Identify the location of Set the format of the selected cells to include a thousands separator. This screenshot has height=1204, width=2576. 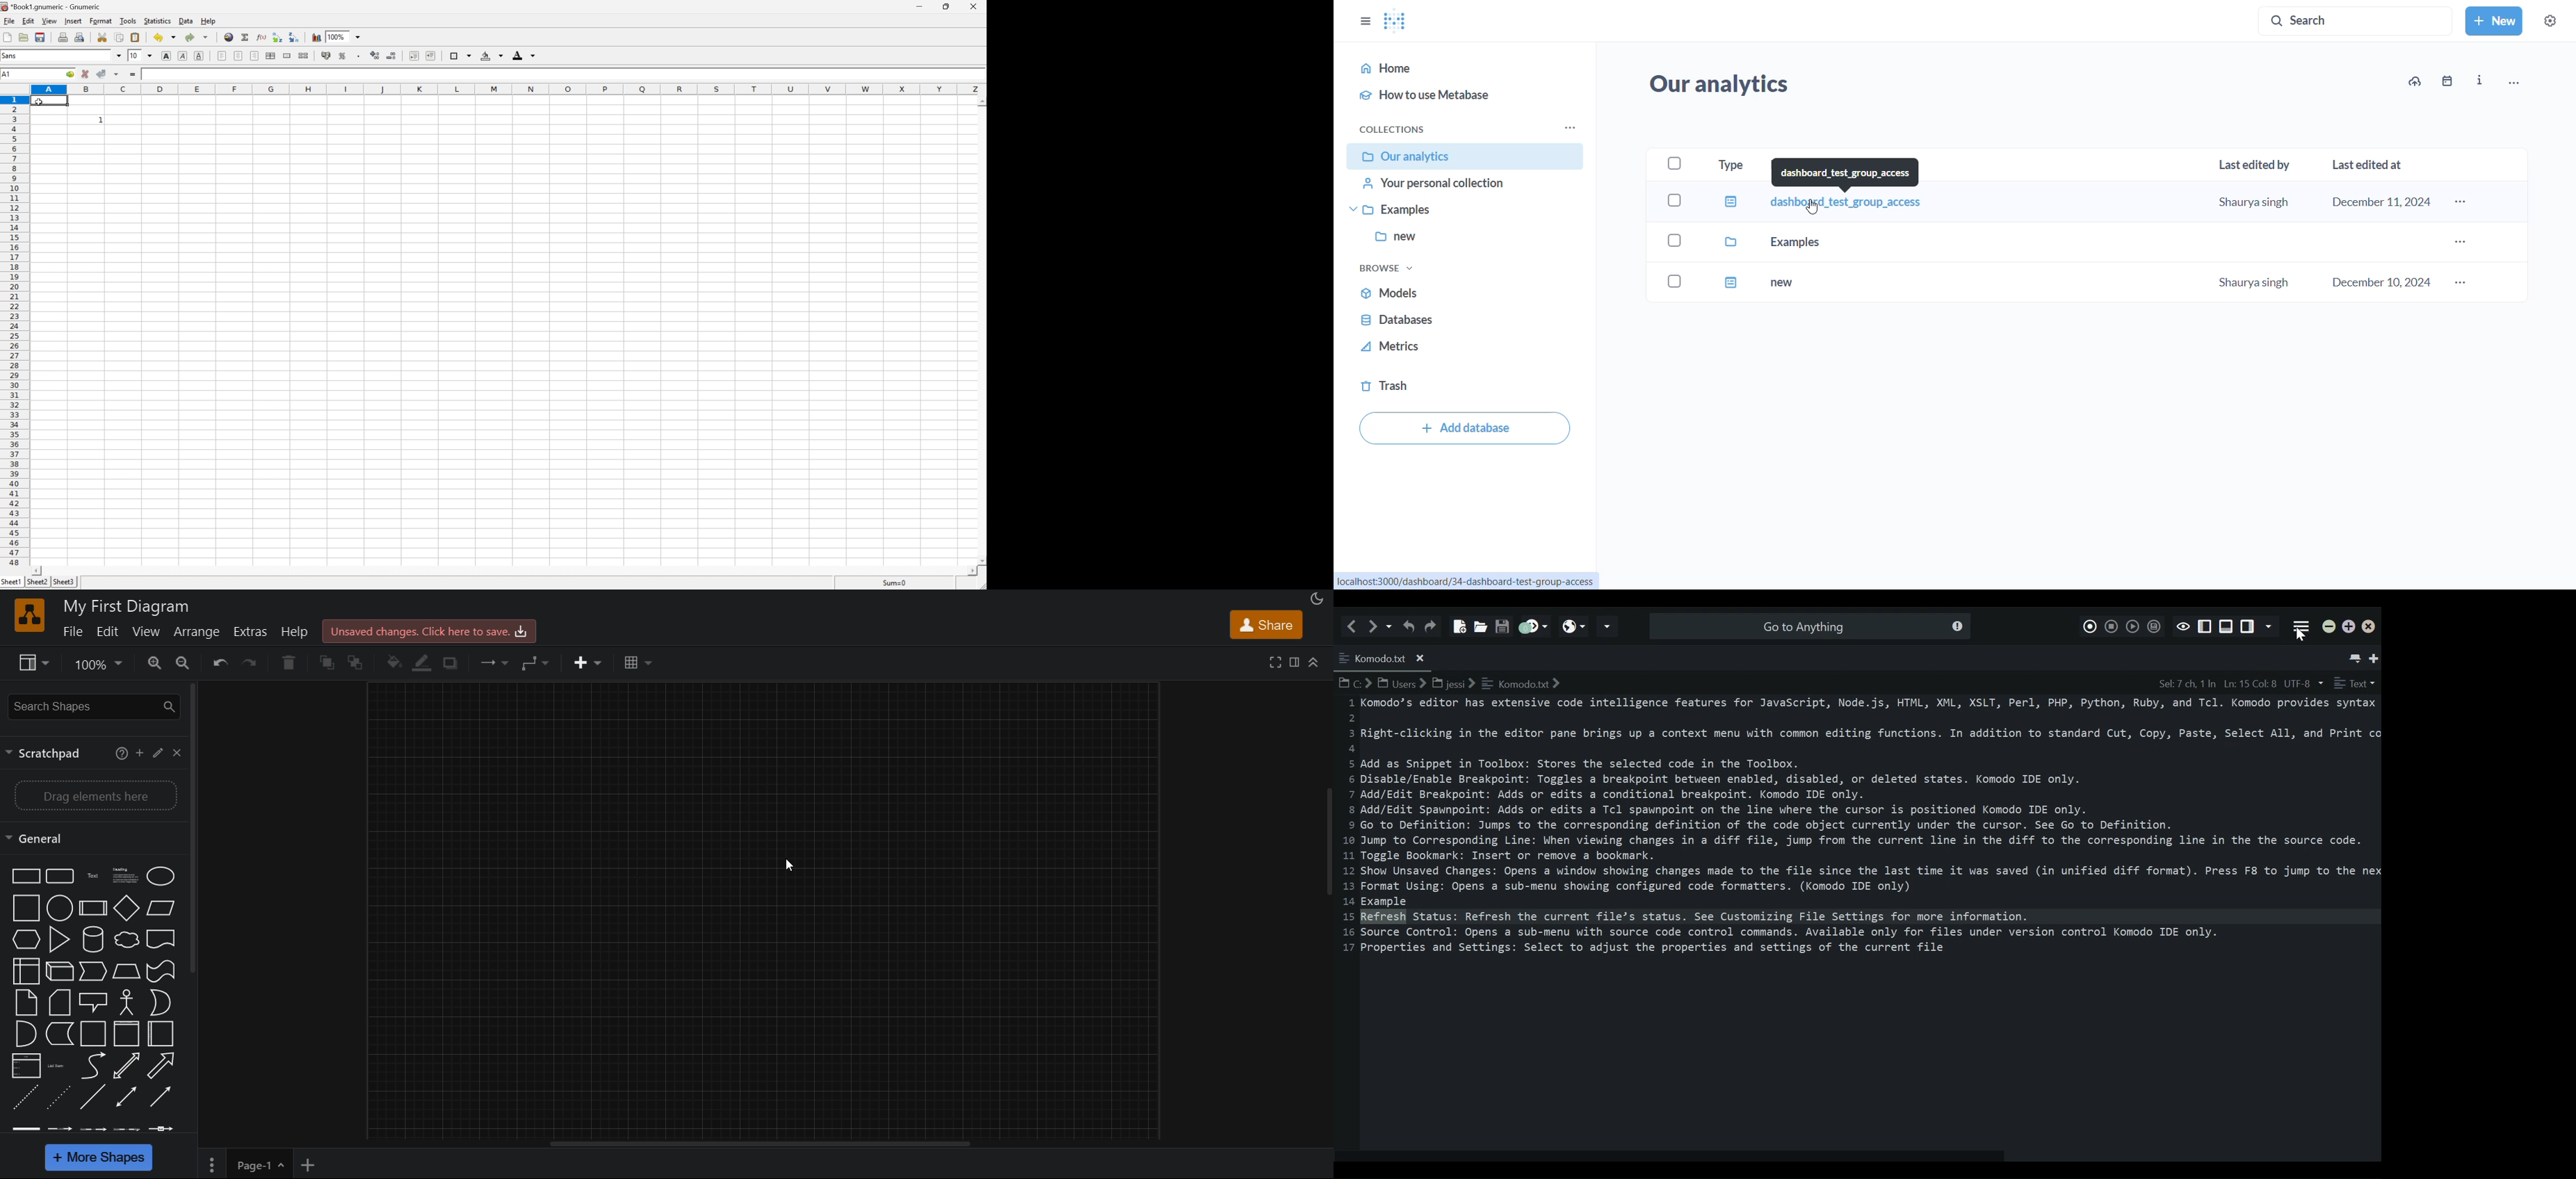
(359, 57).